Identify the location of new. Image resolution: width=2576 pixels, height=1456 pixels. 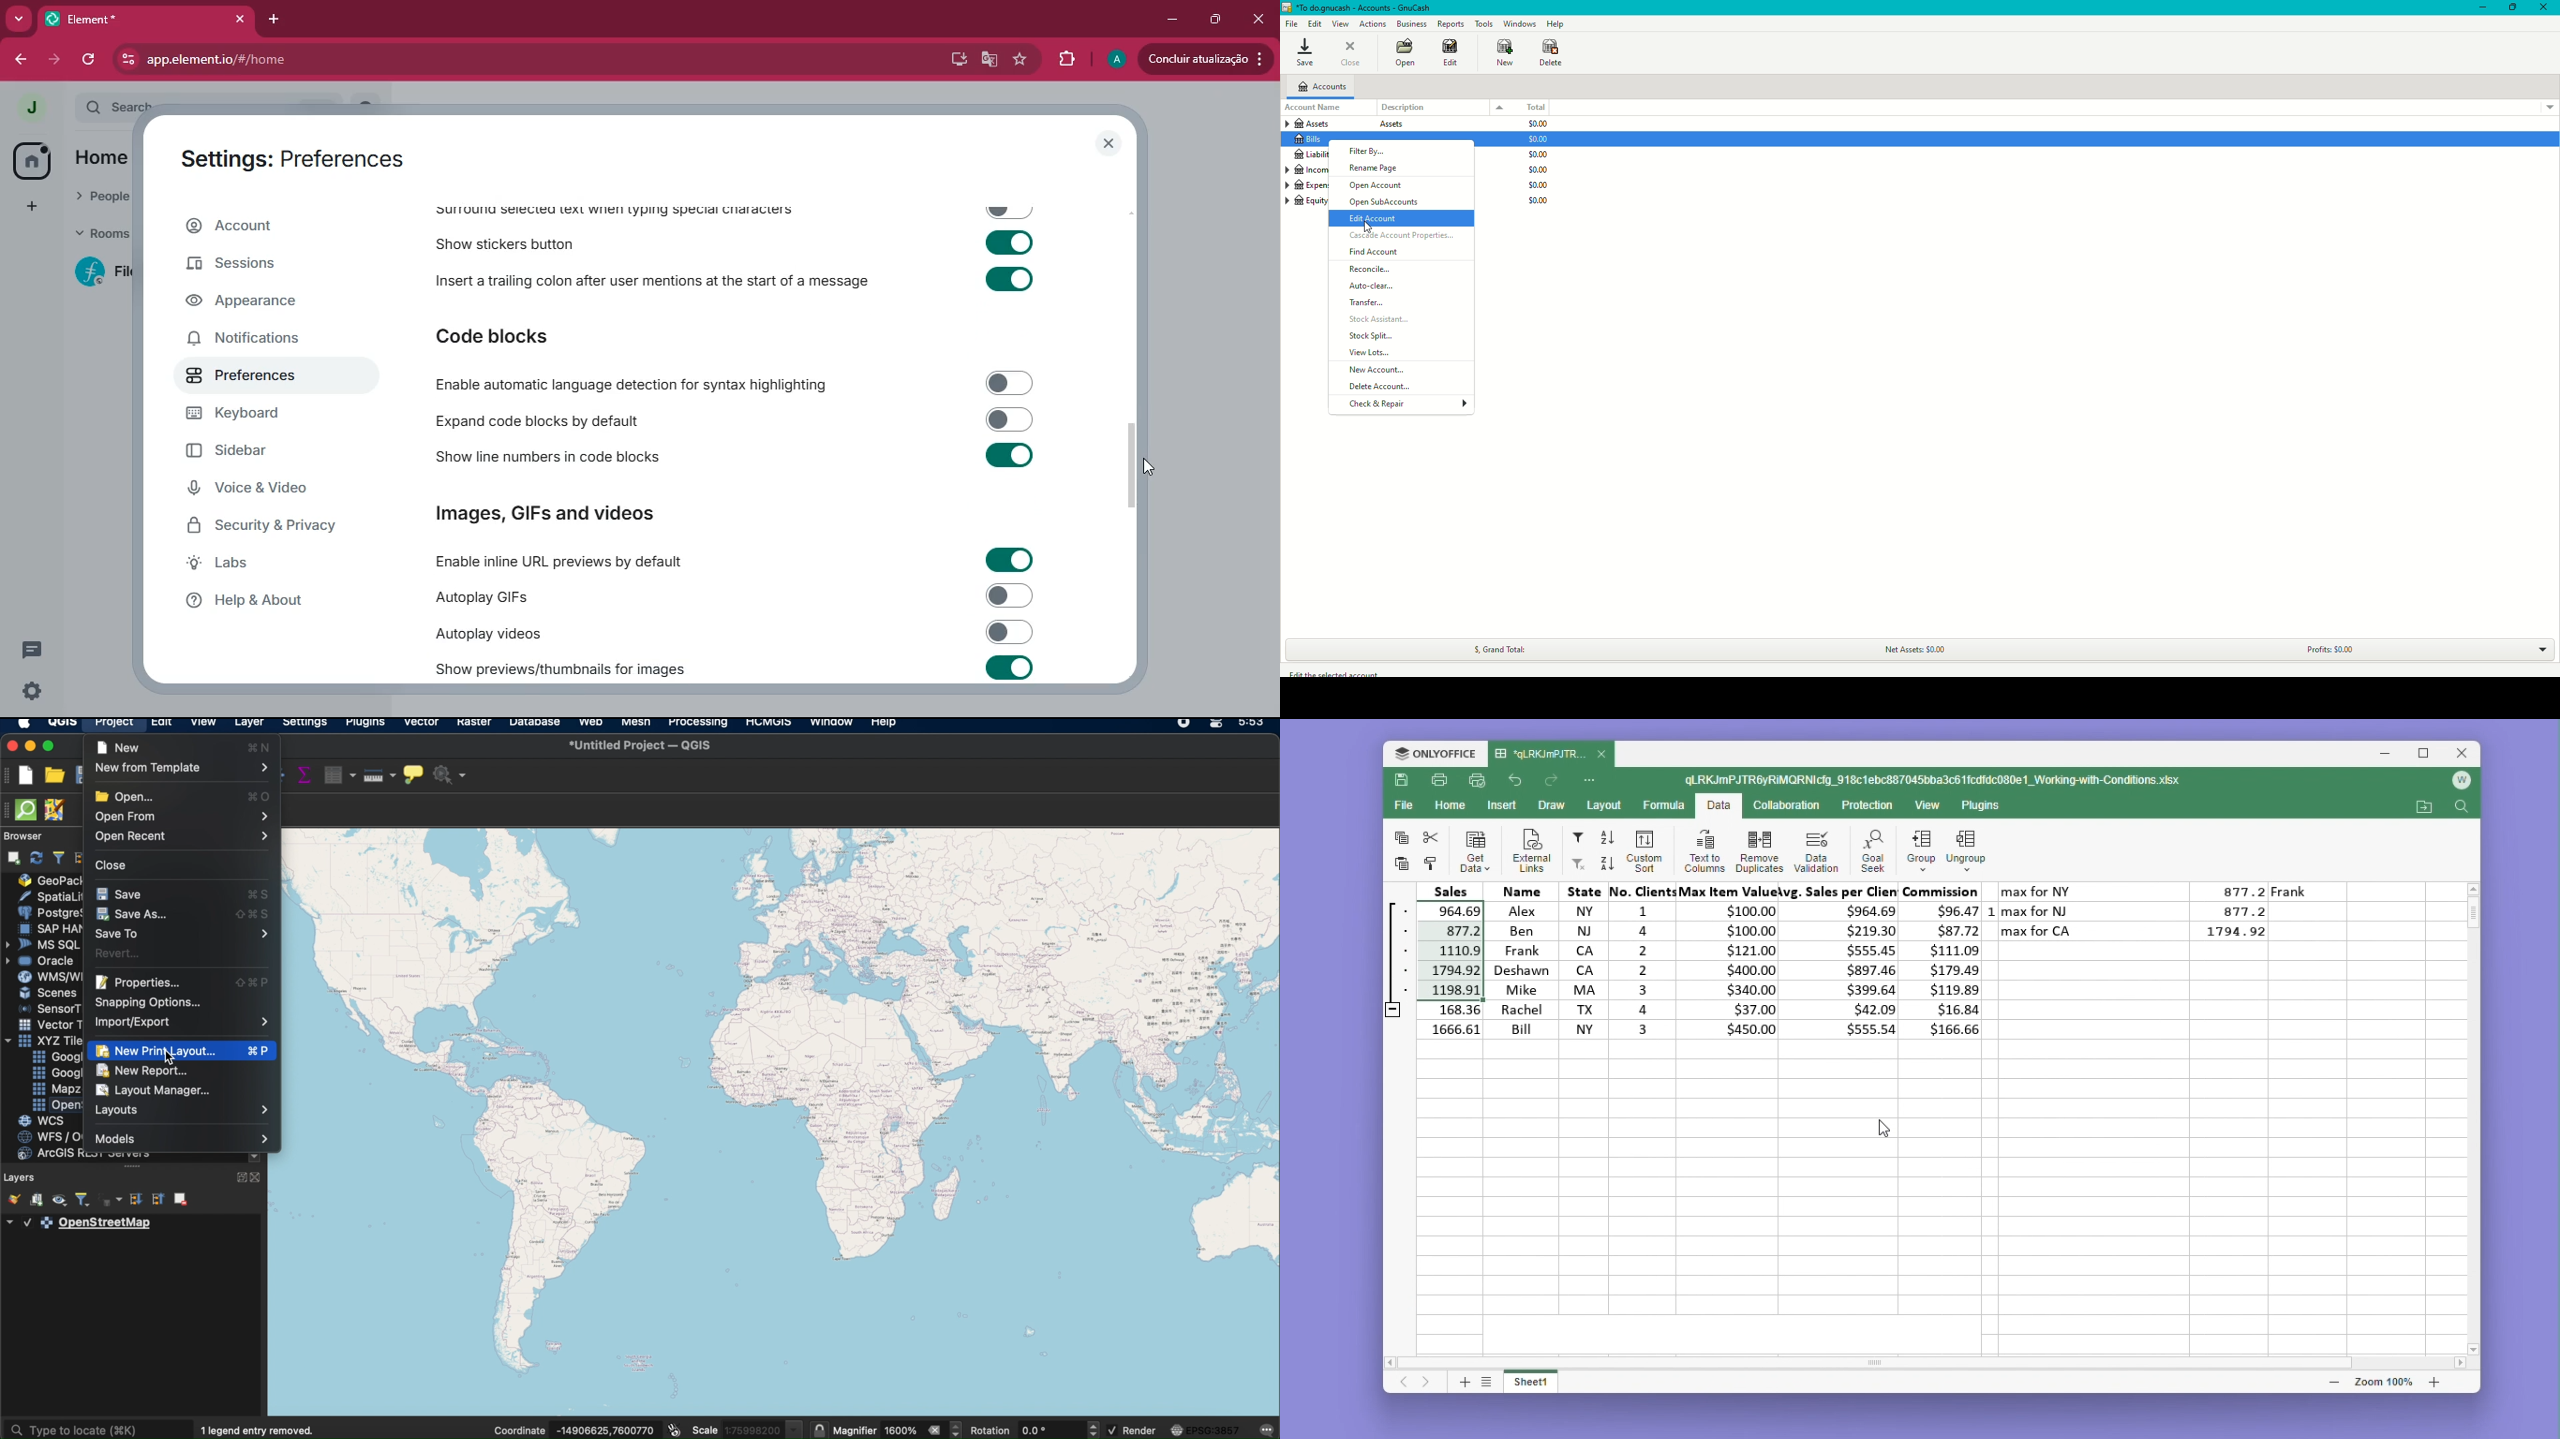
(184, 748).